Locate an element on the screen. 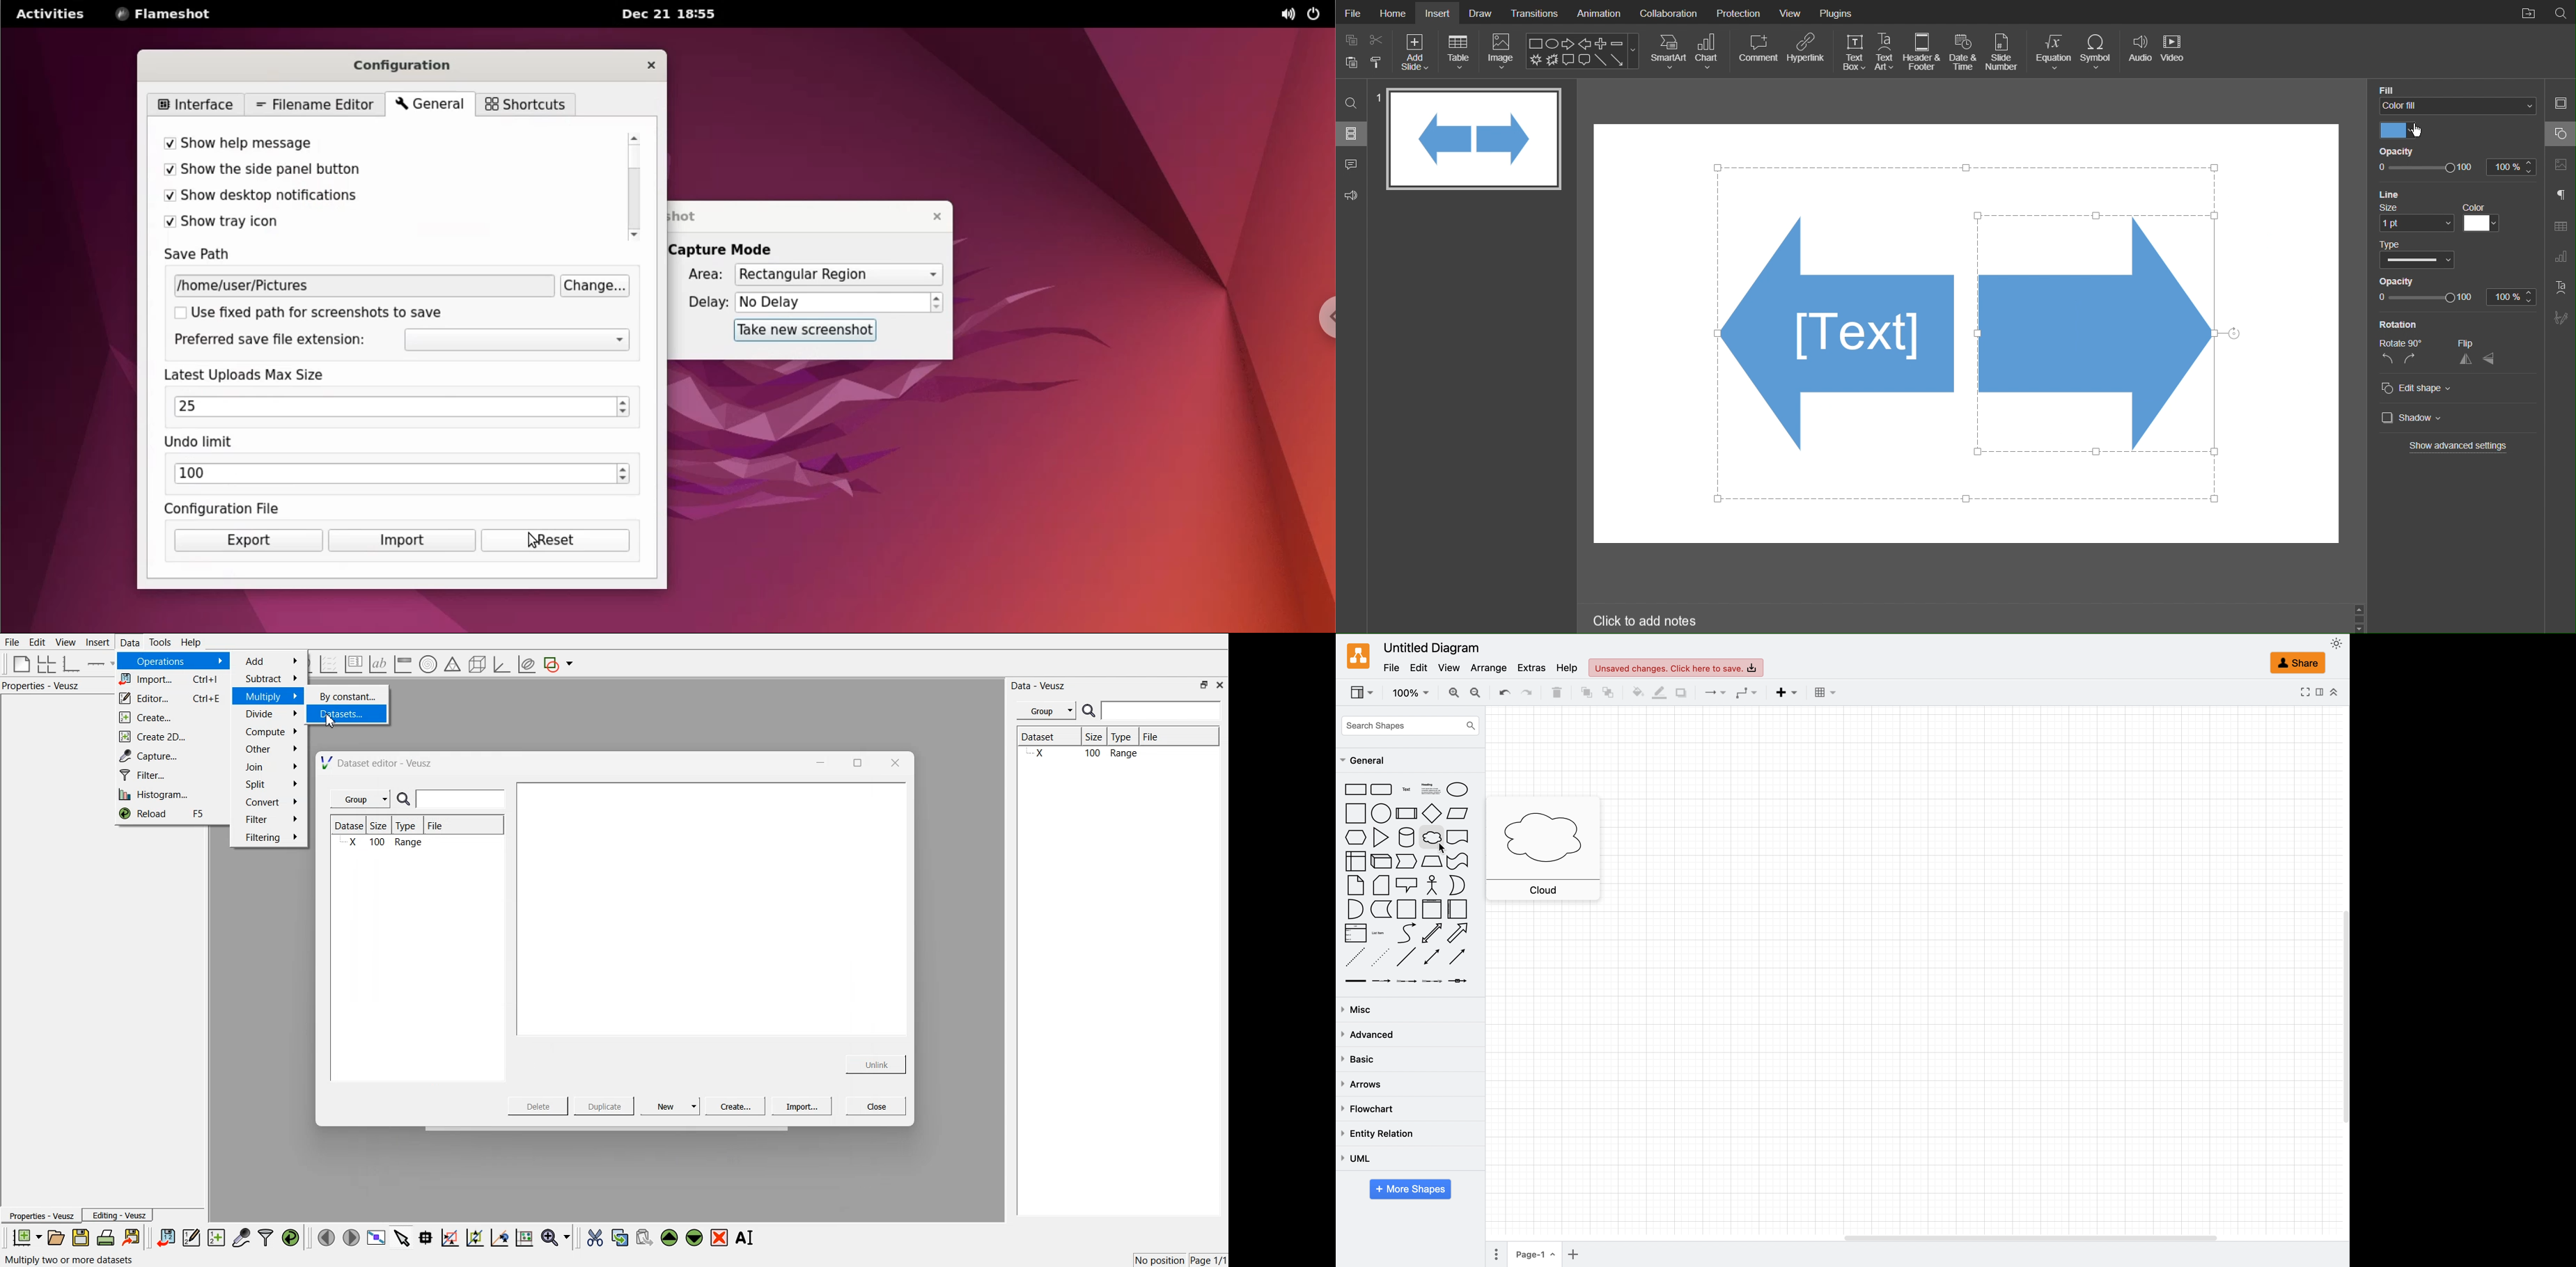  more options is located at coordinates (1495, 1255).